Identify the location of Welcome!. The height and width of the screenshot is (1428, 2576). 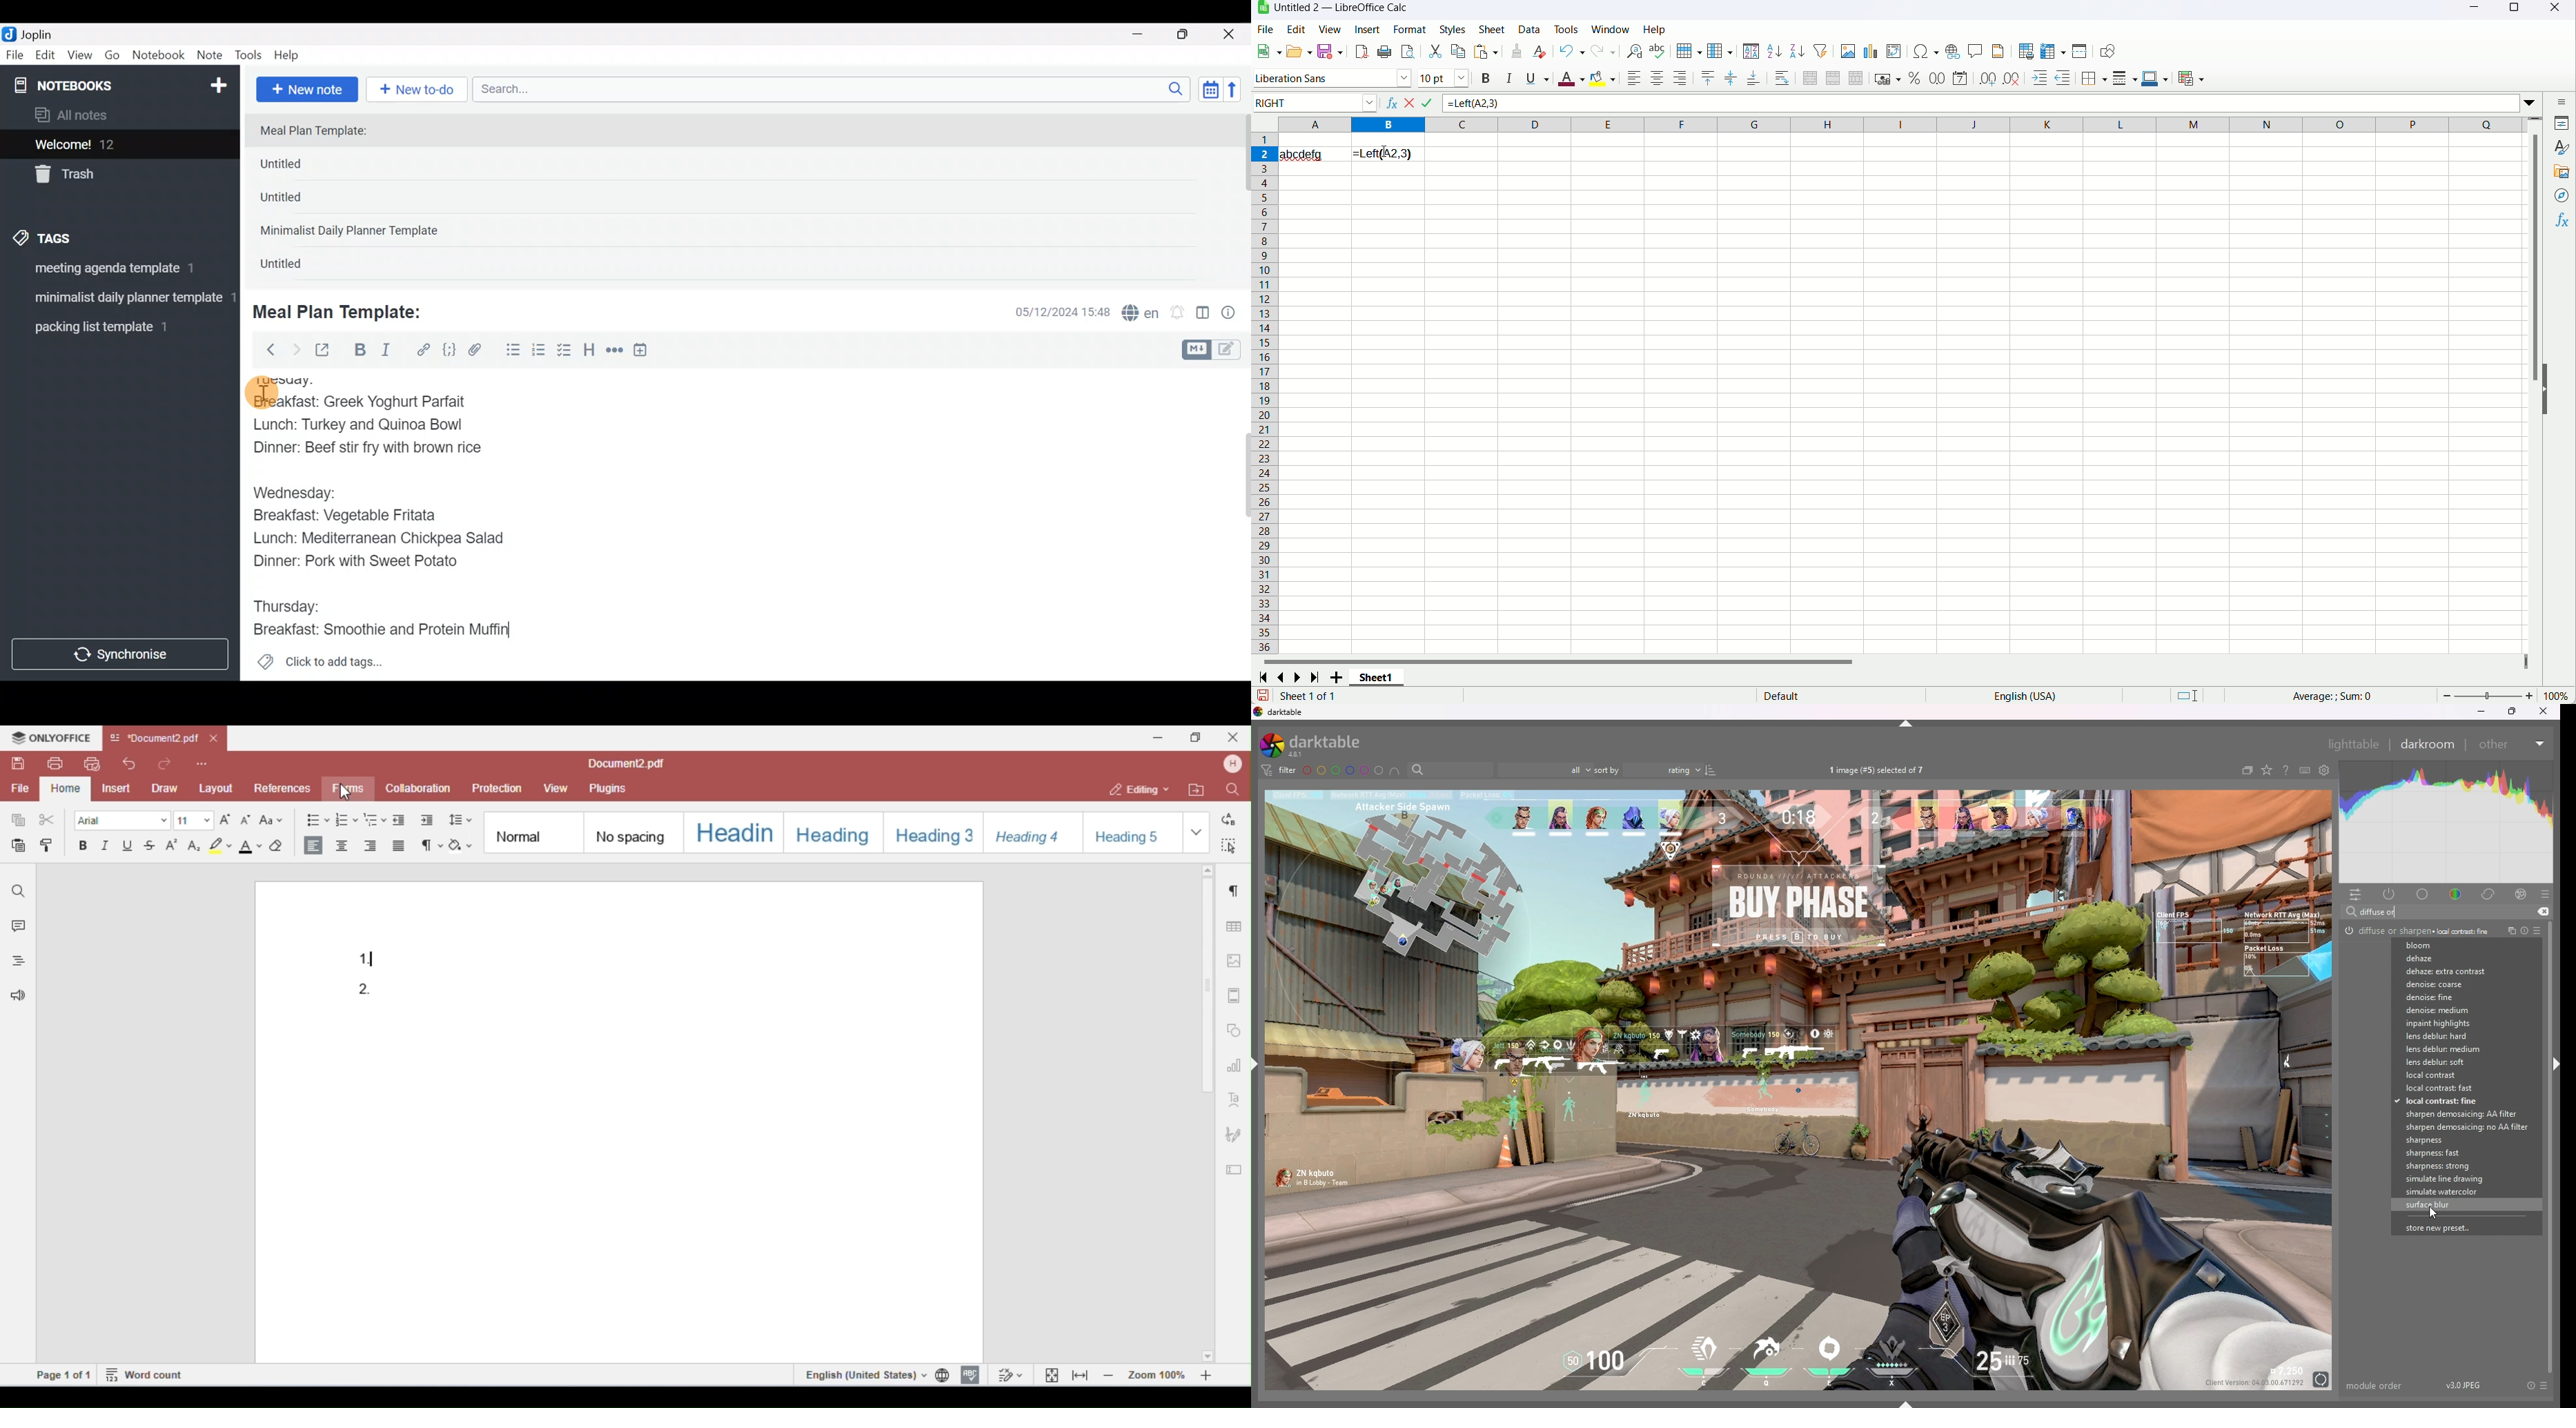
(118, 145).